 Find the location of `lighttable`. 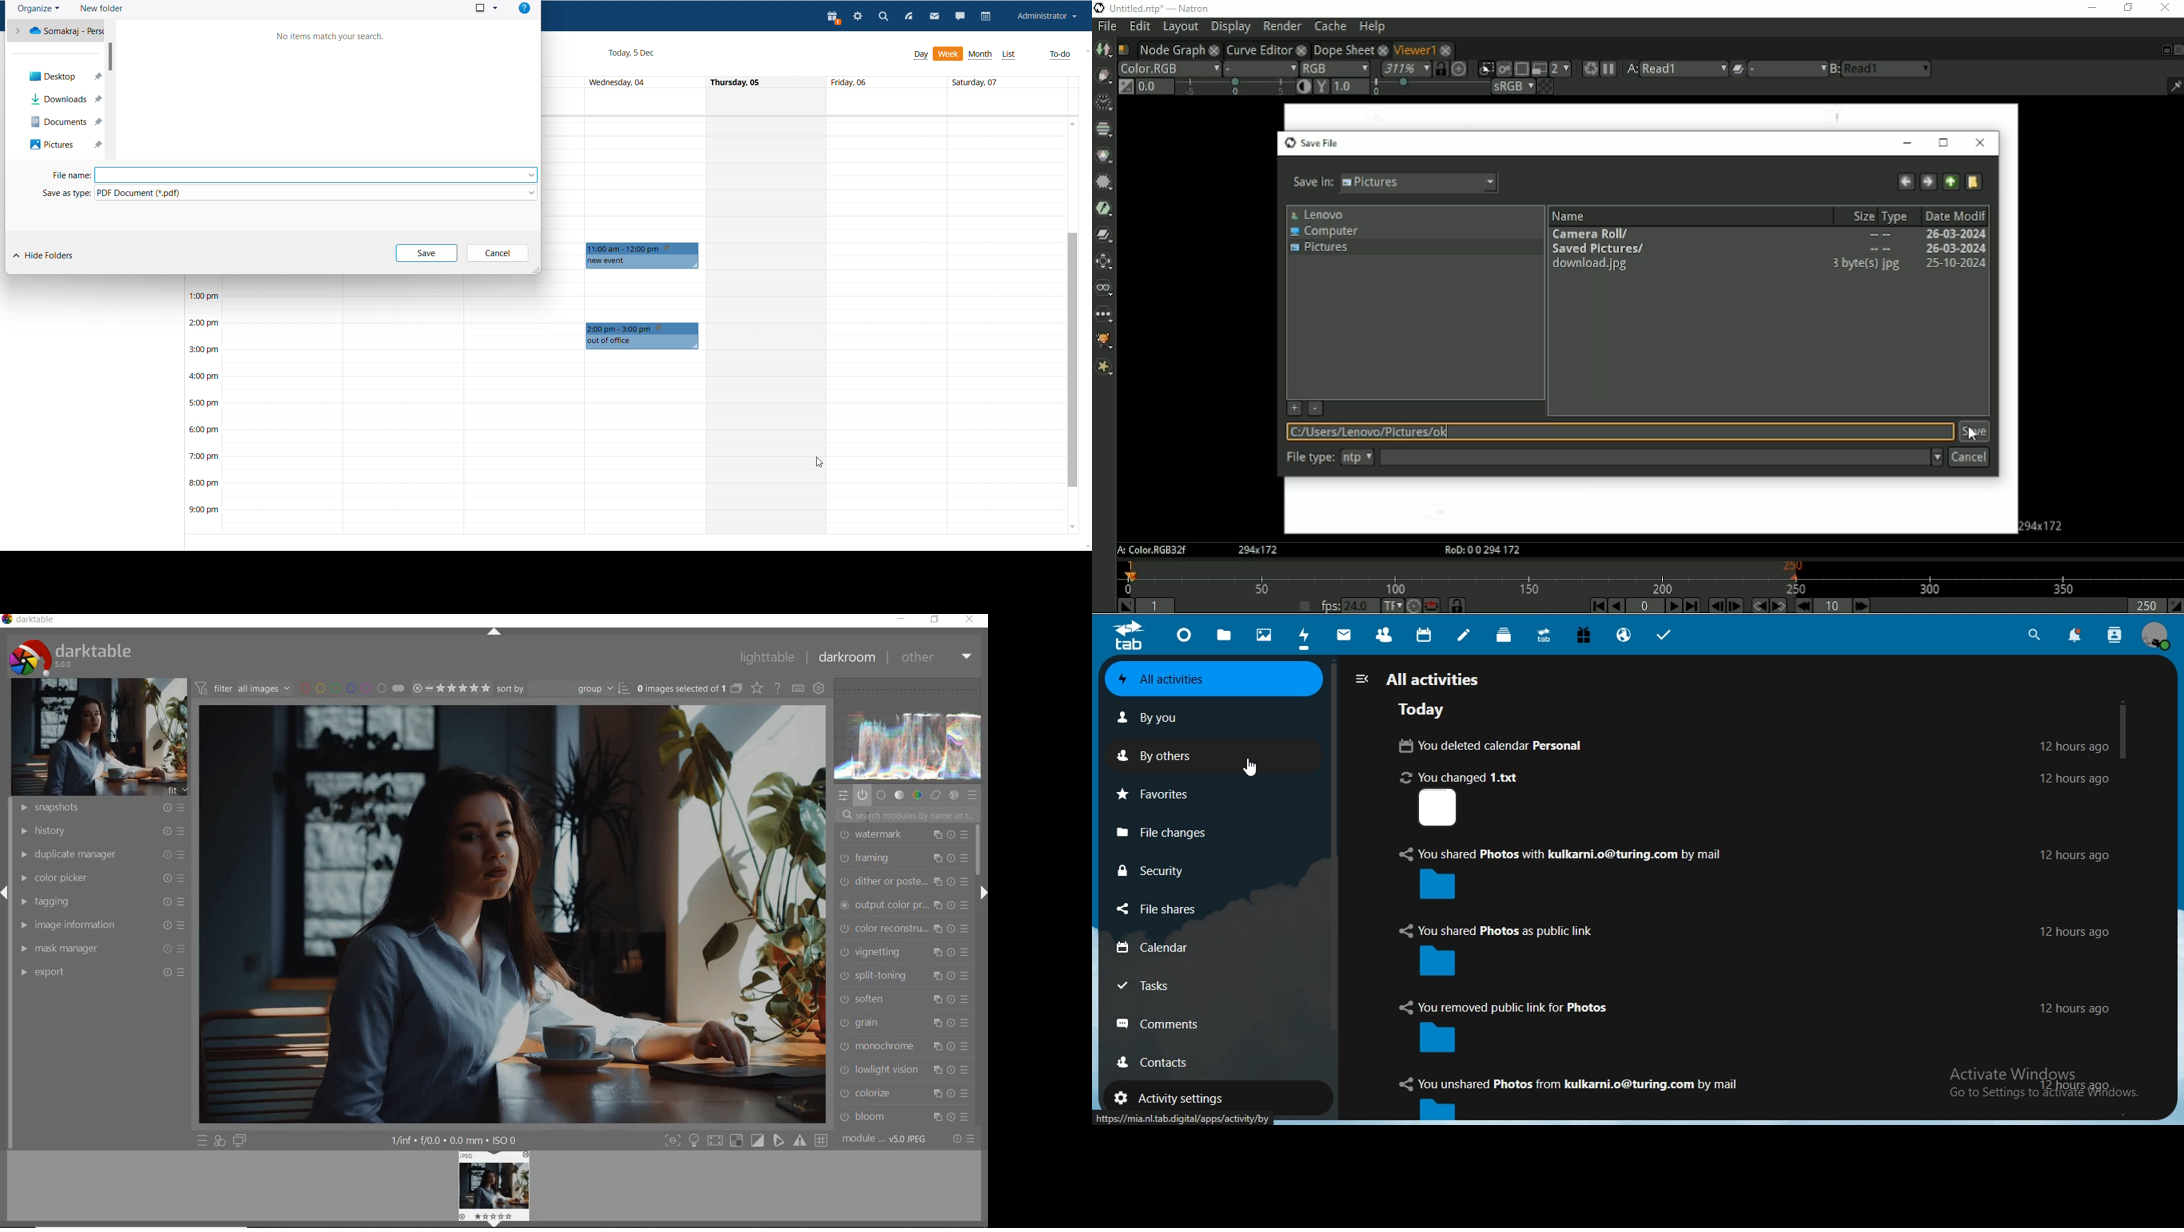

lighttable is located at coordinates (766, 658).